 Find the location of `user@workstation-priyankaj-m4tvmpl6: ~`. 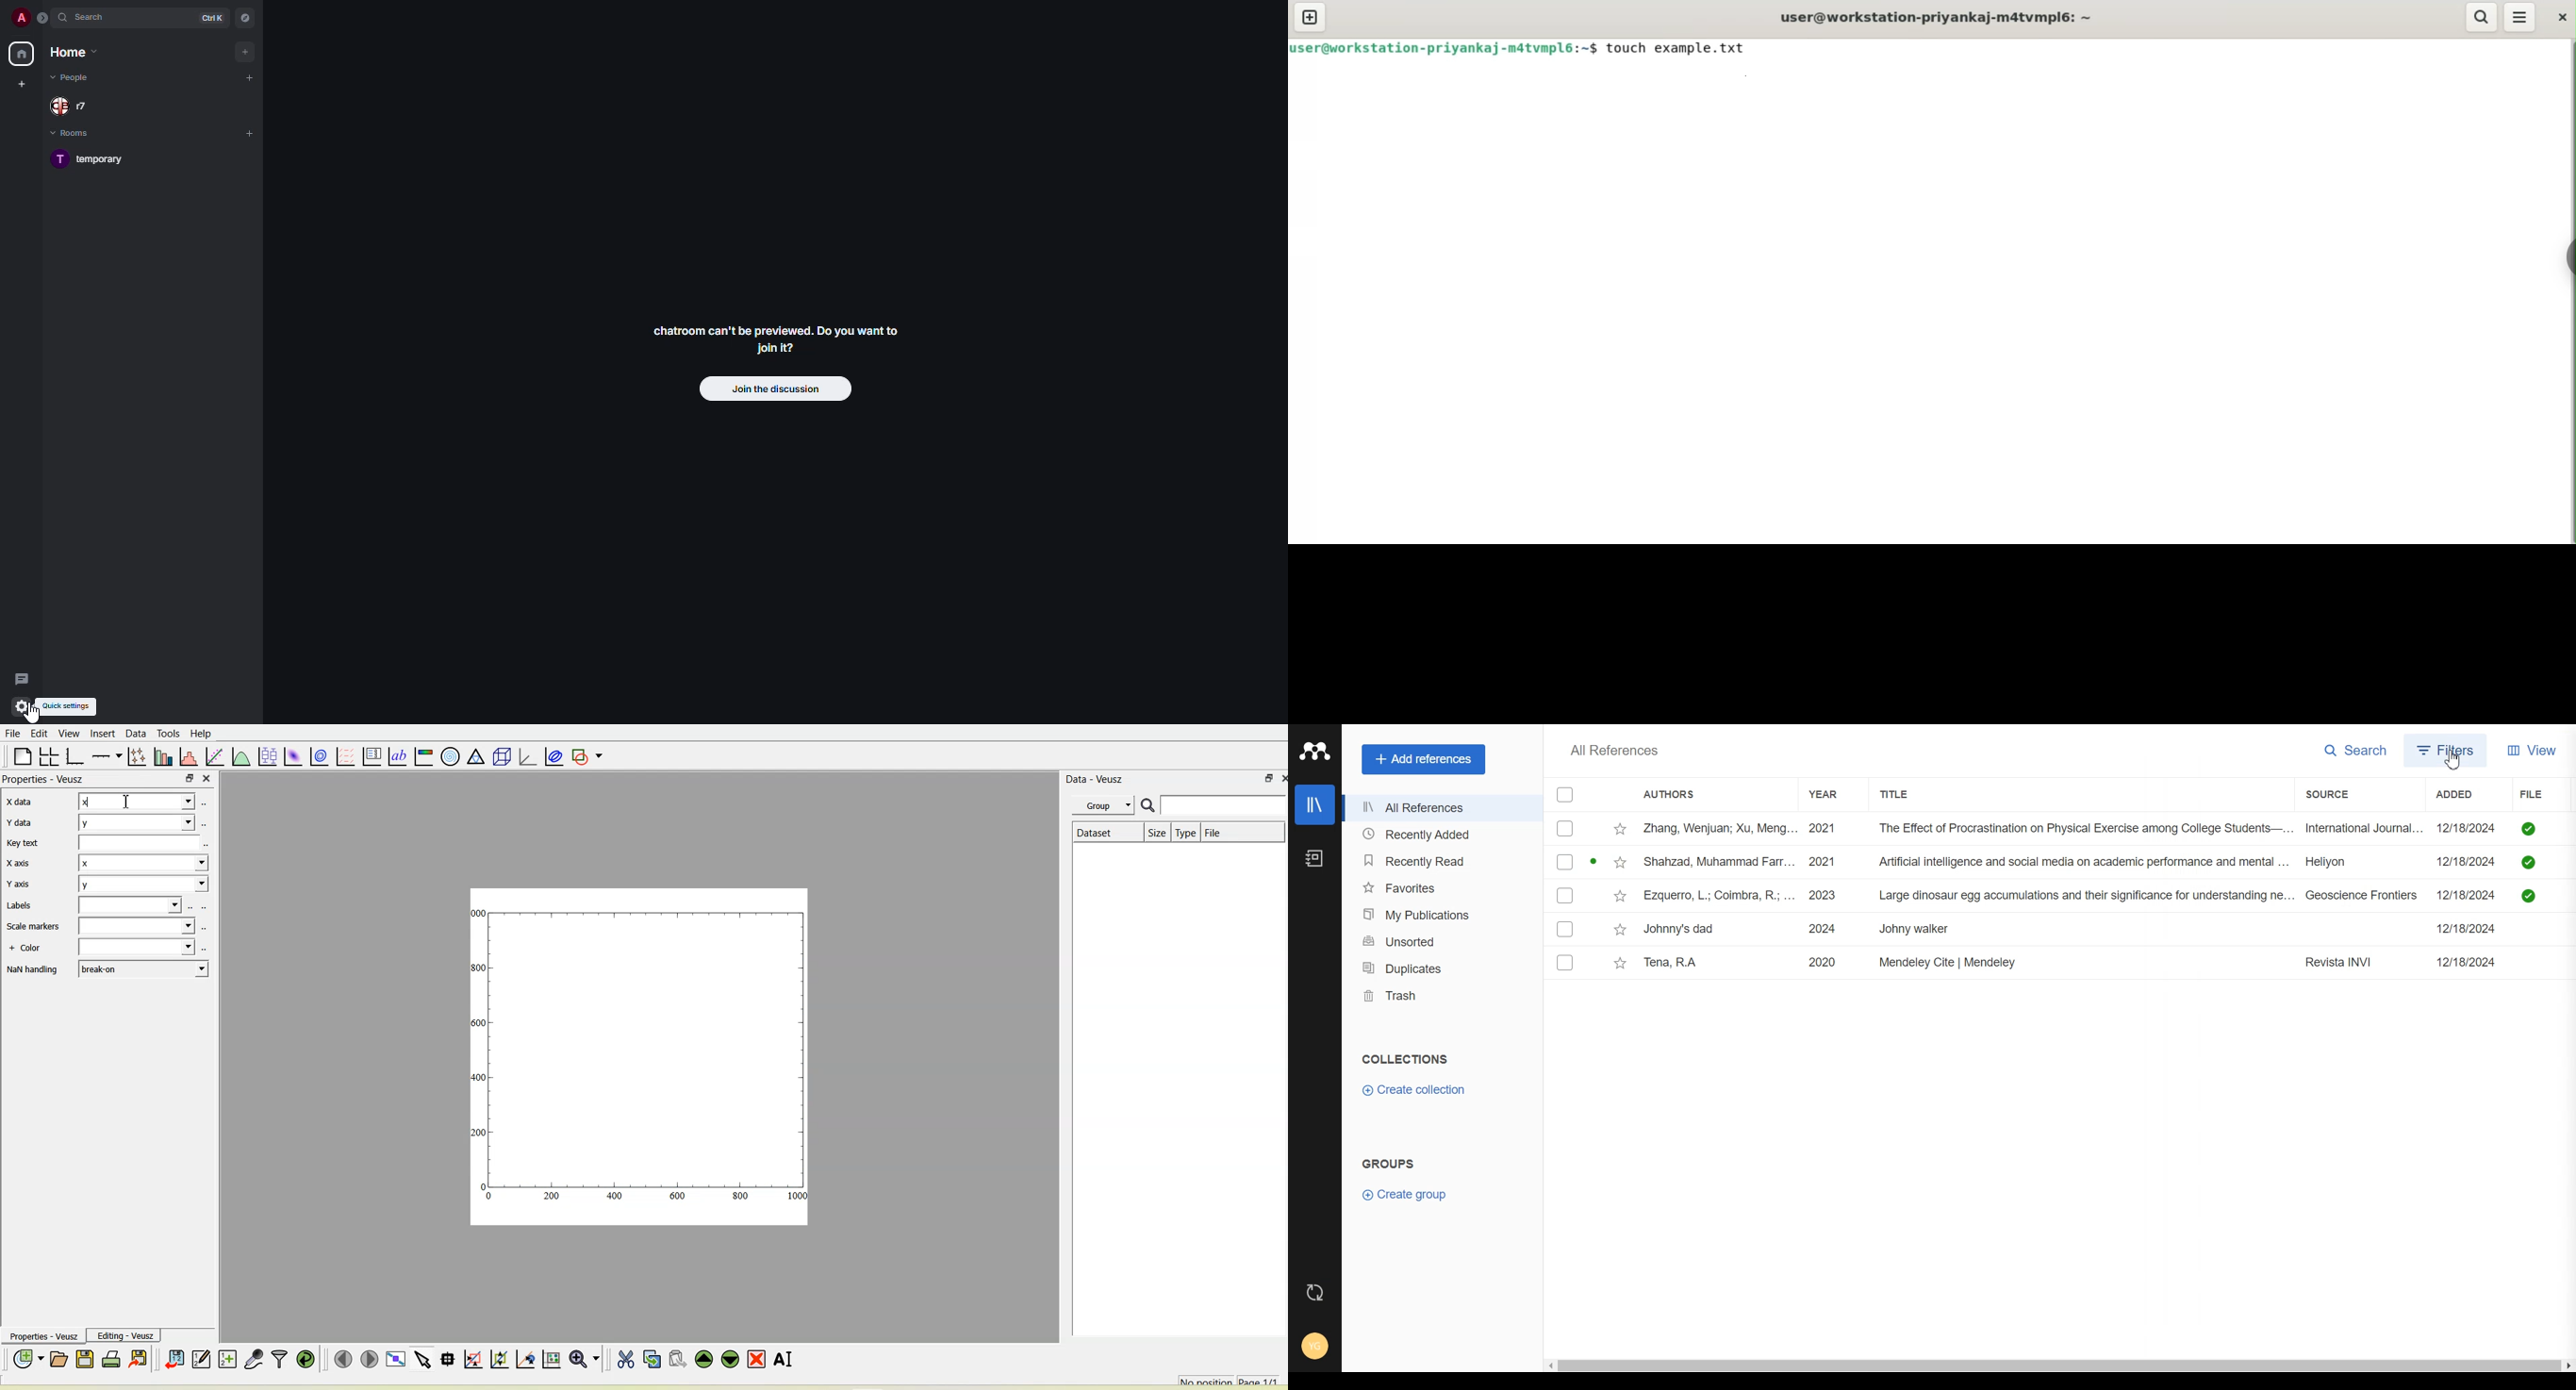

user@workstation-priyankaj-m4tvmpl6: ~ is located at coordinates (1933, 16).